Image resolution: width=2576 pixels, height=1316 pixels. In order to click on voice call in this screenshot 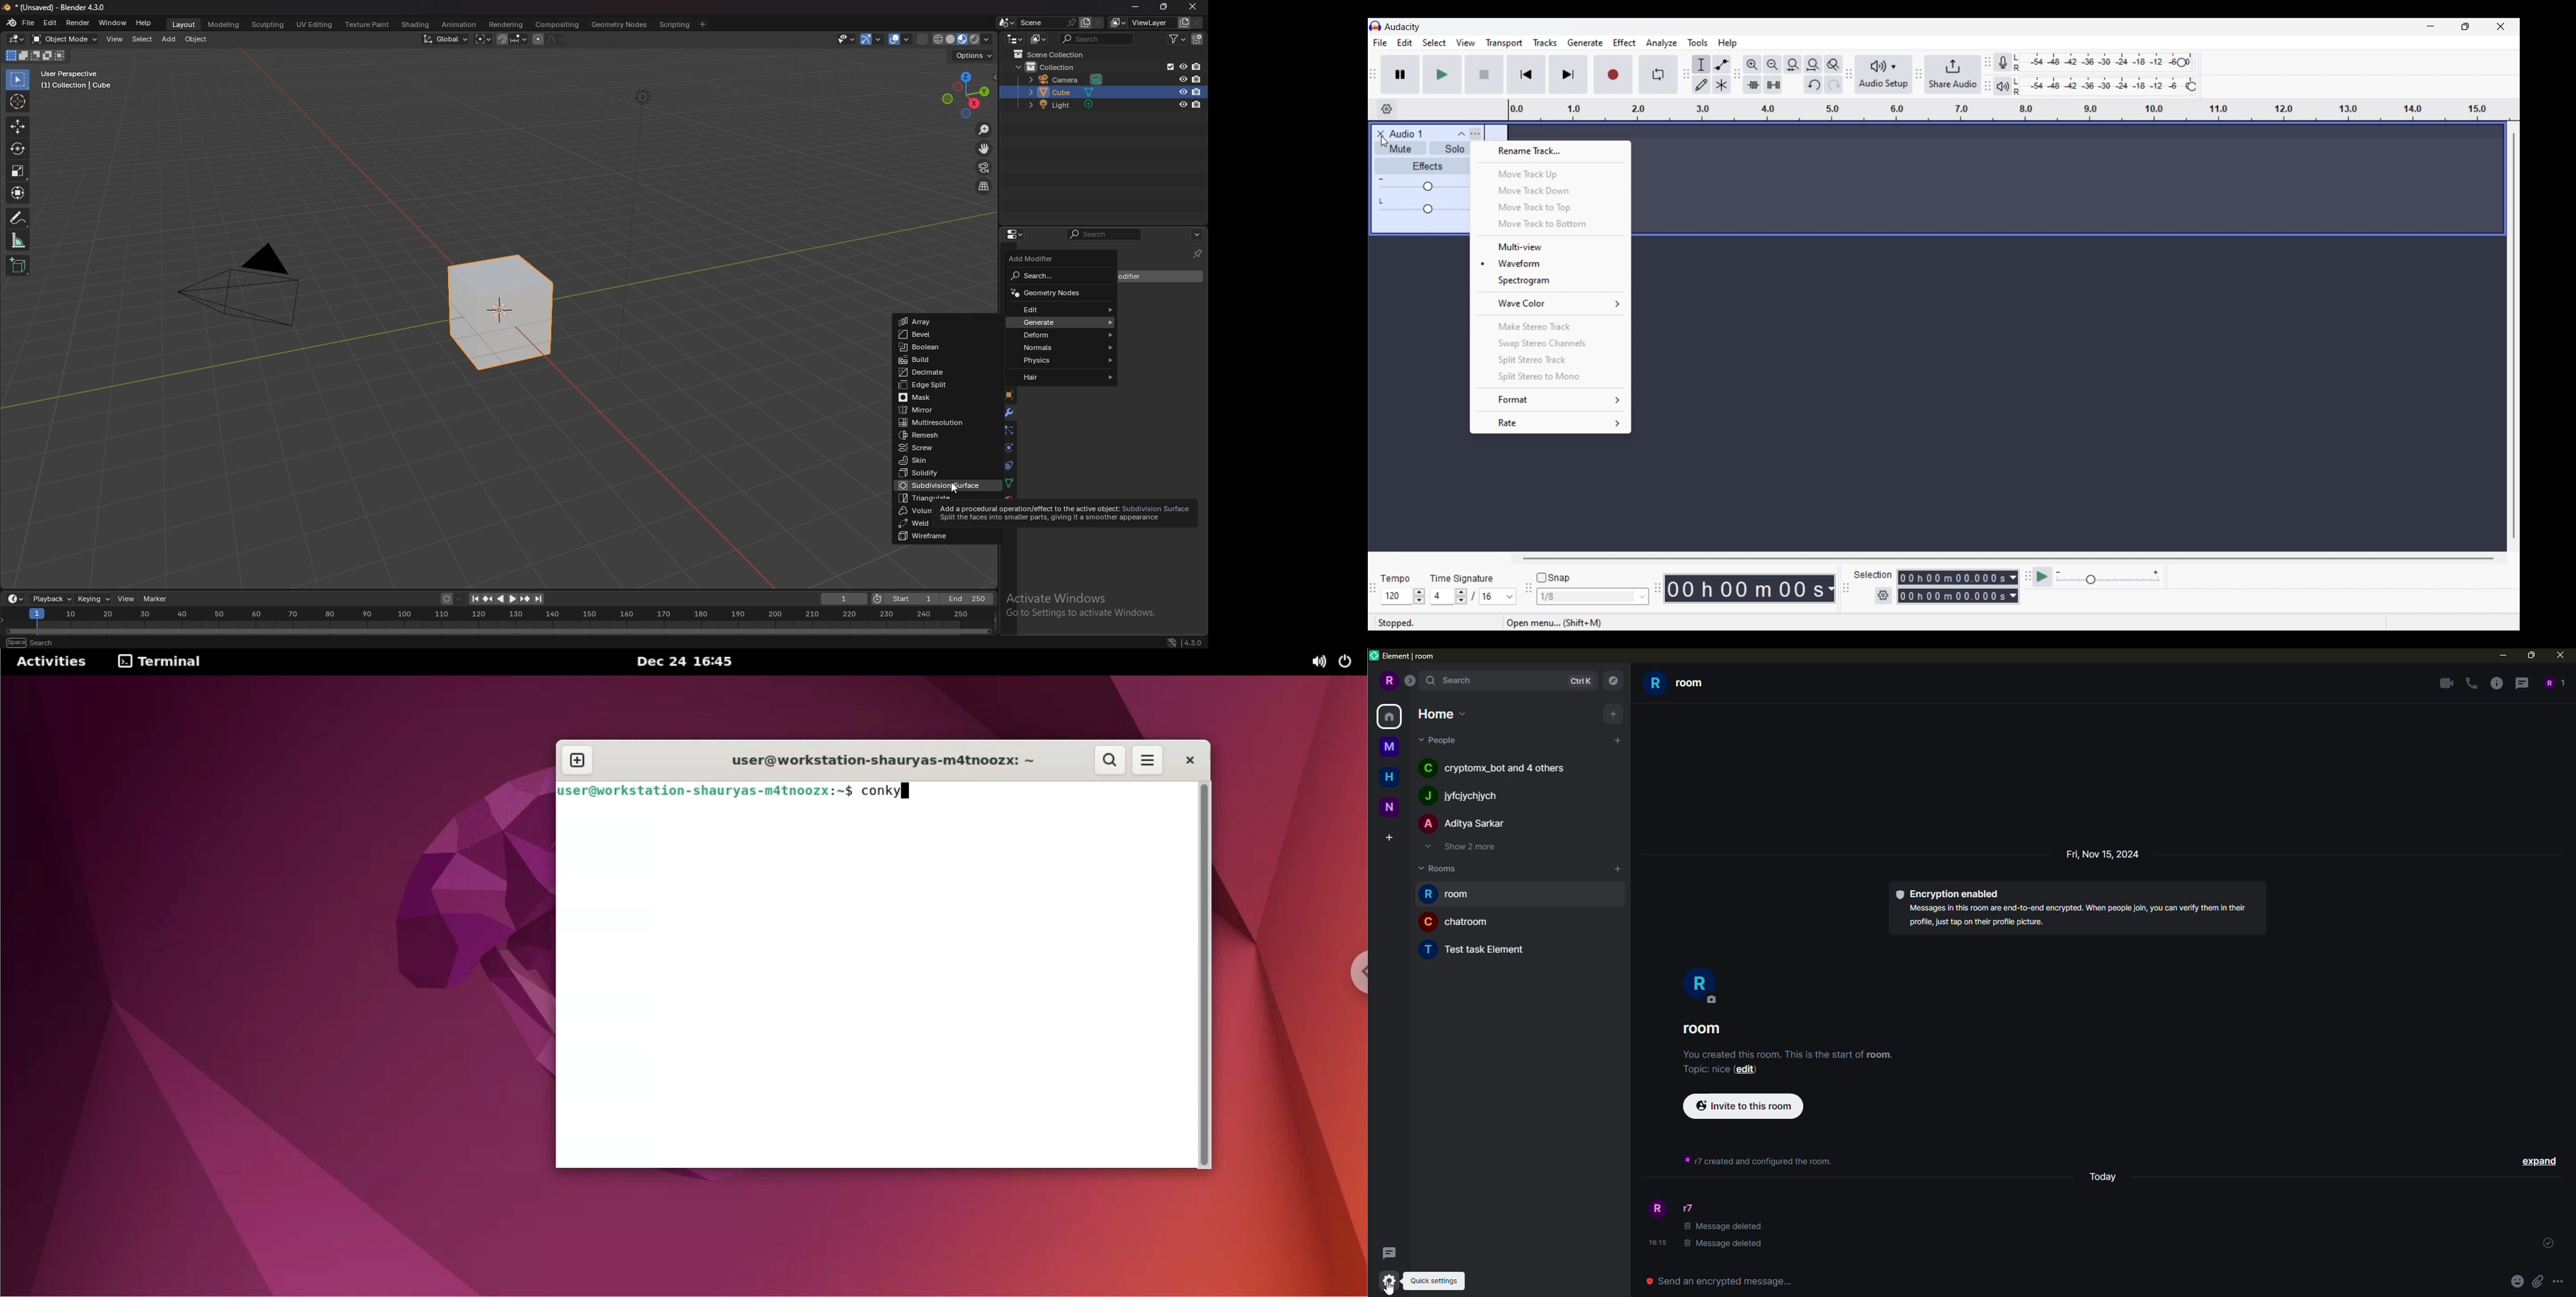, I will do `click(2473, 684)`.